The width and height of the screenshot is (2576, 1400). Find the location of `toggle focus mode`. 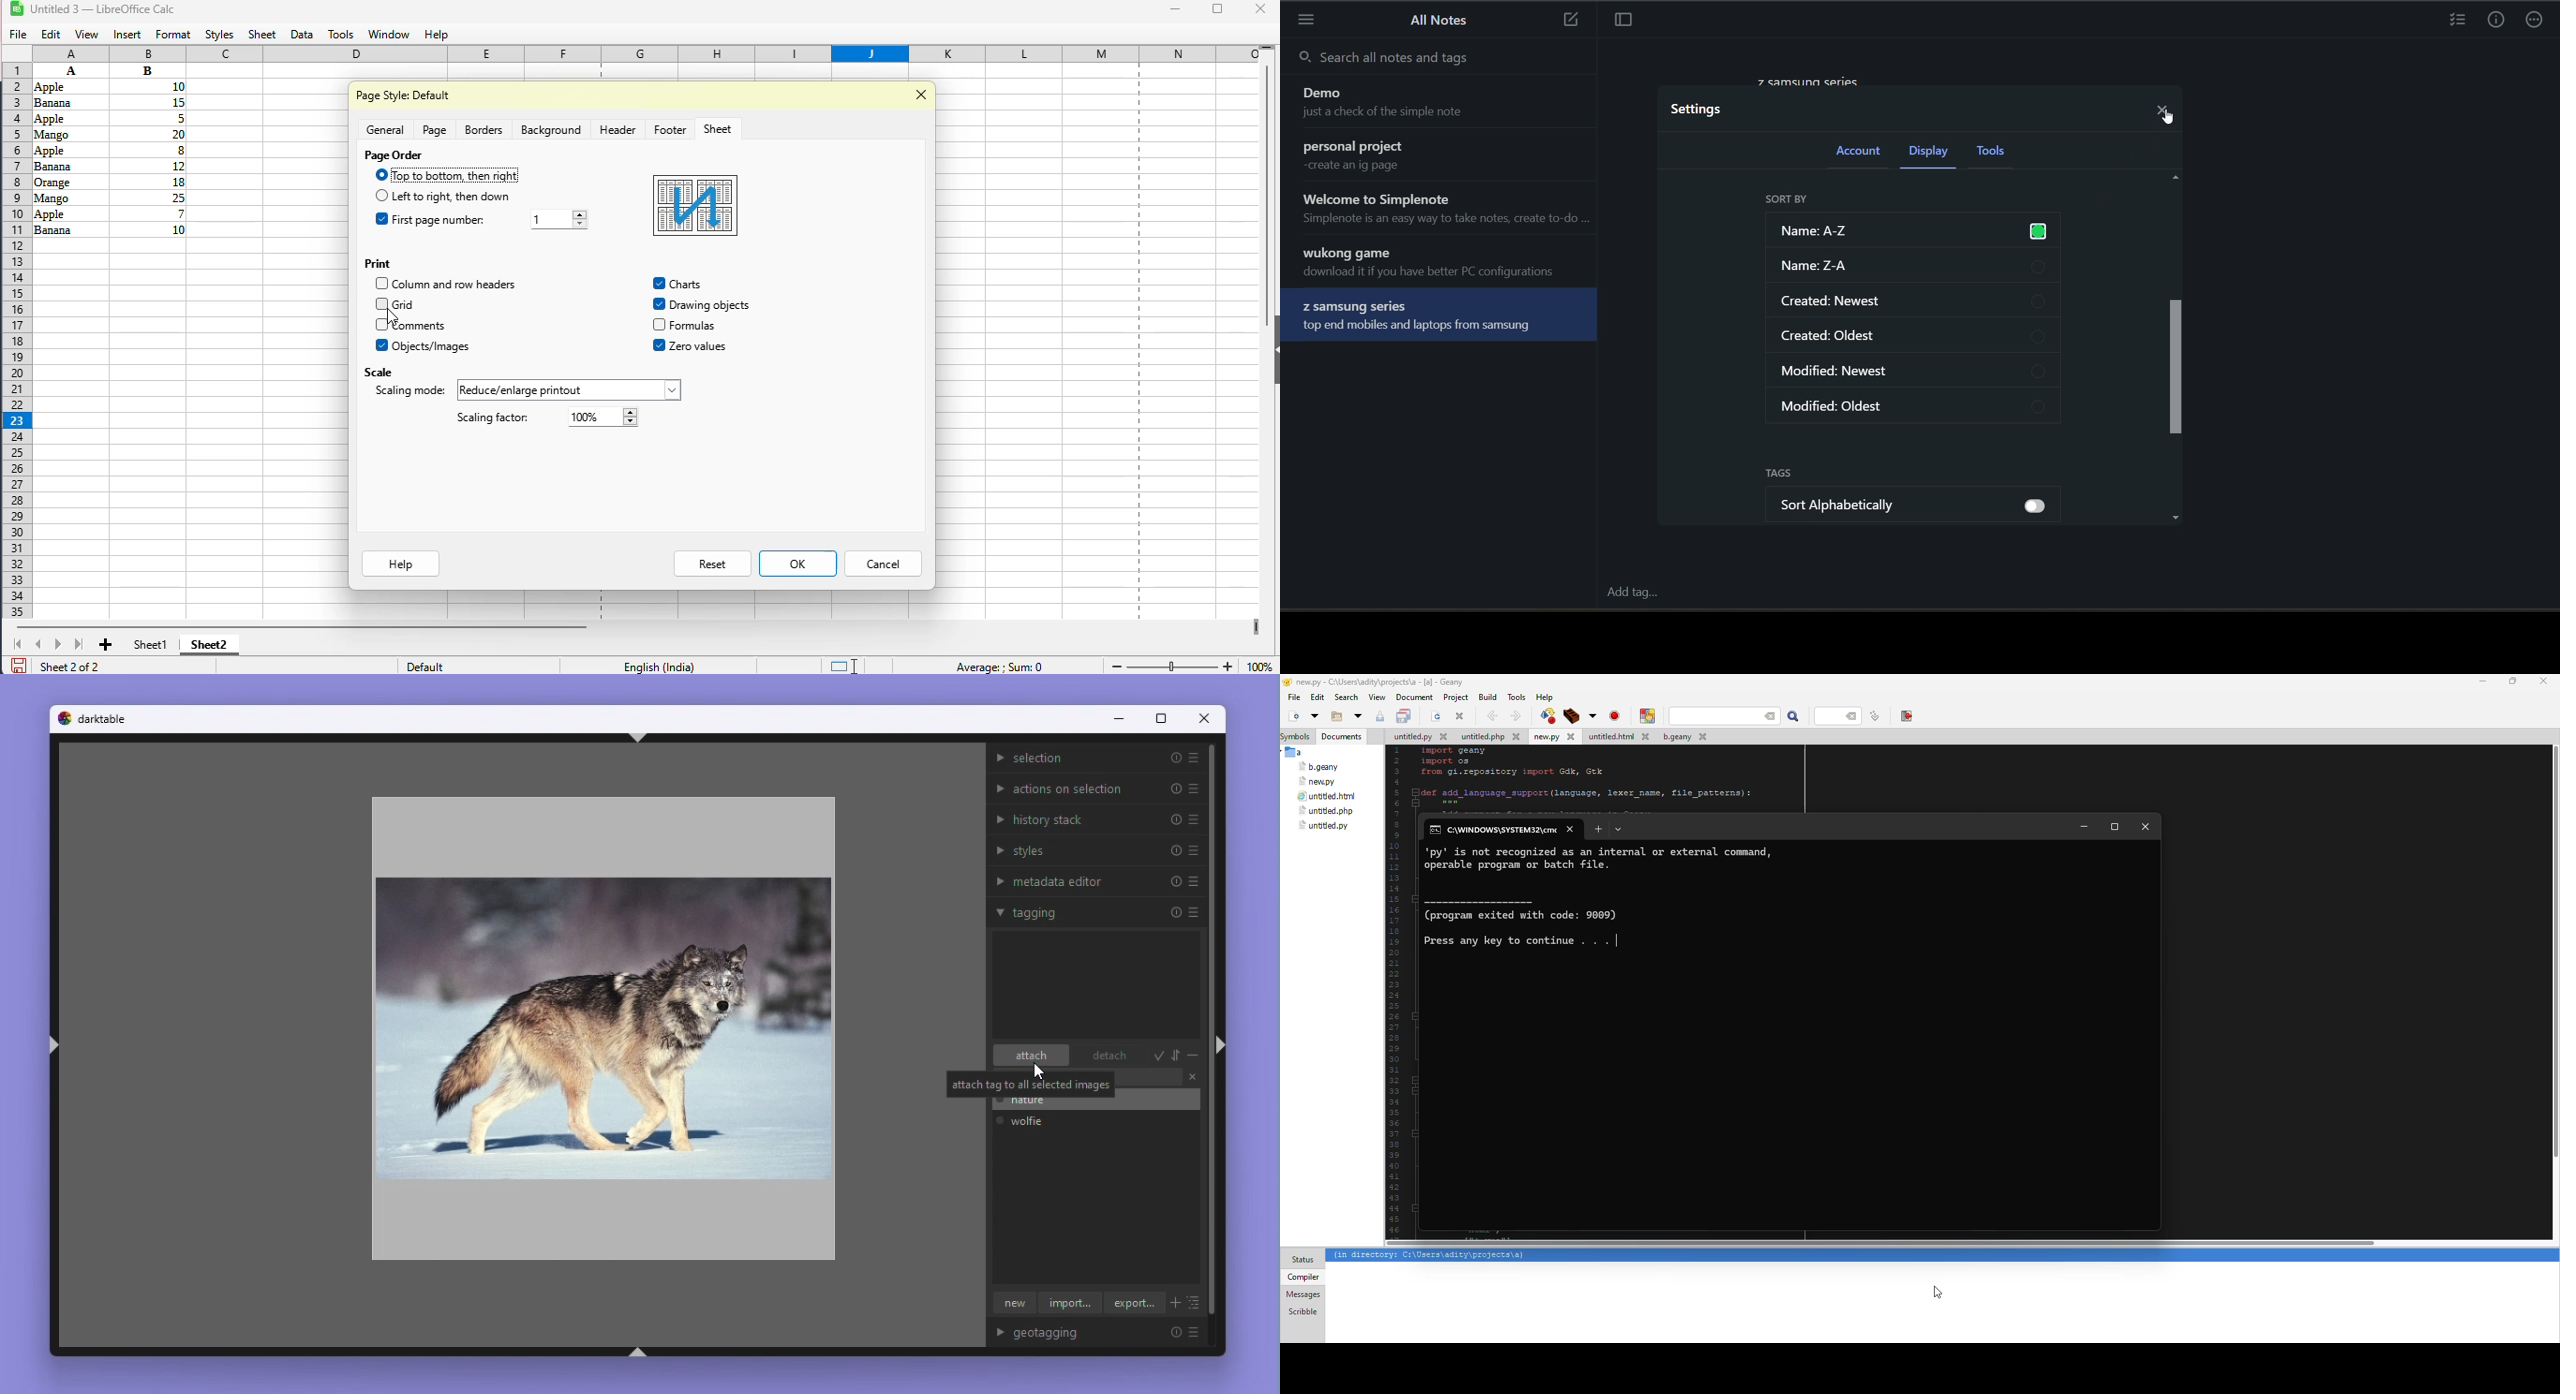

toggle focus mode is located at coordinates (1621, 21).